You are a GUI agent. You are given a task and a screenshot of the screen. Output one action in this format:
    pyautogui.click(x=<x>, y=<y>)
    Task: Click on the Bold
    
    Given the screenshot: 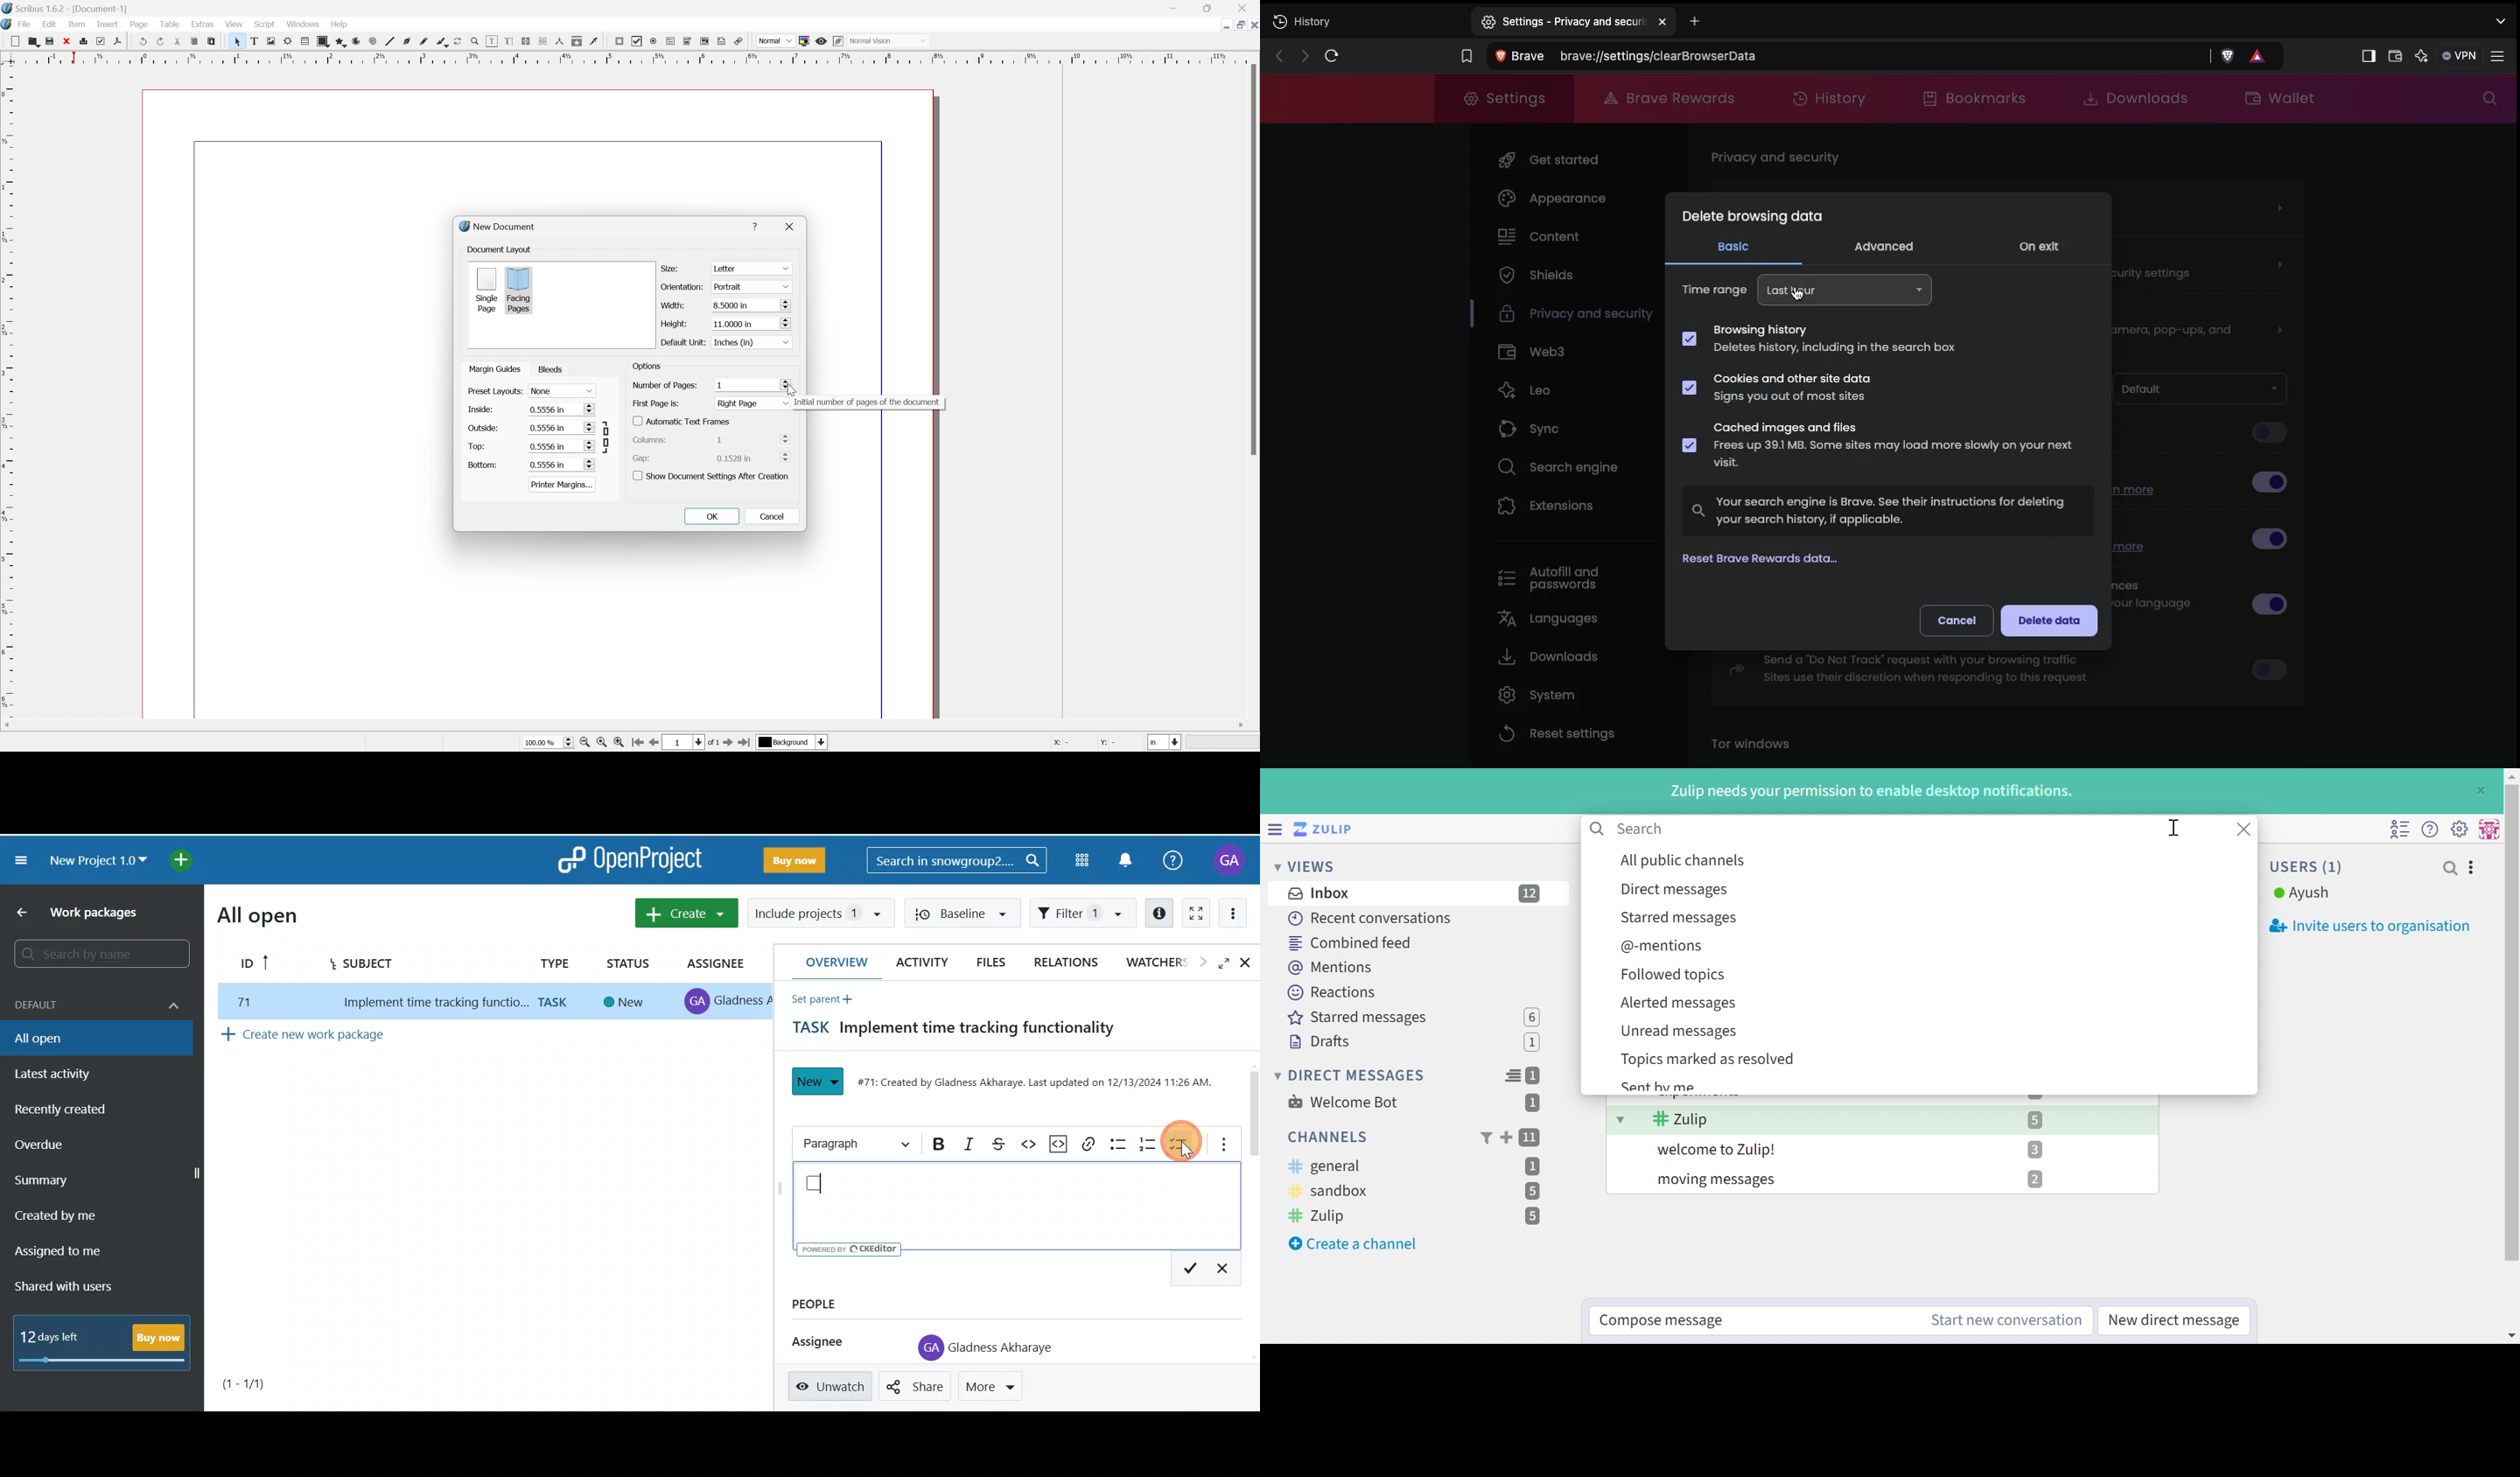 What is the action you would take?
    pyautogui.click(x=934, y=1146)
    